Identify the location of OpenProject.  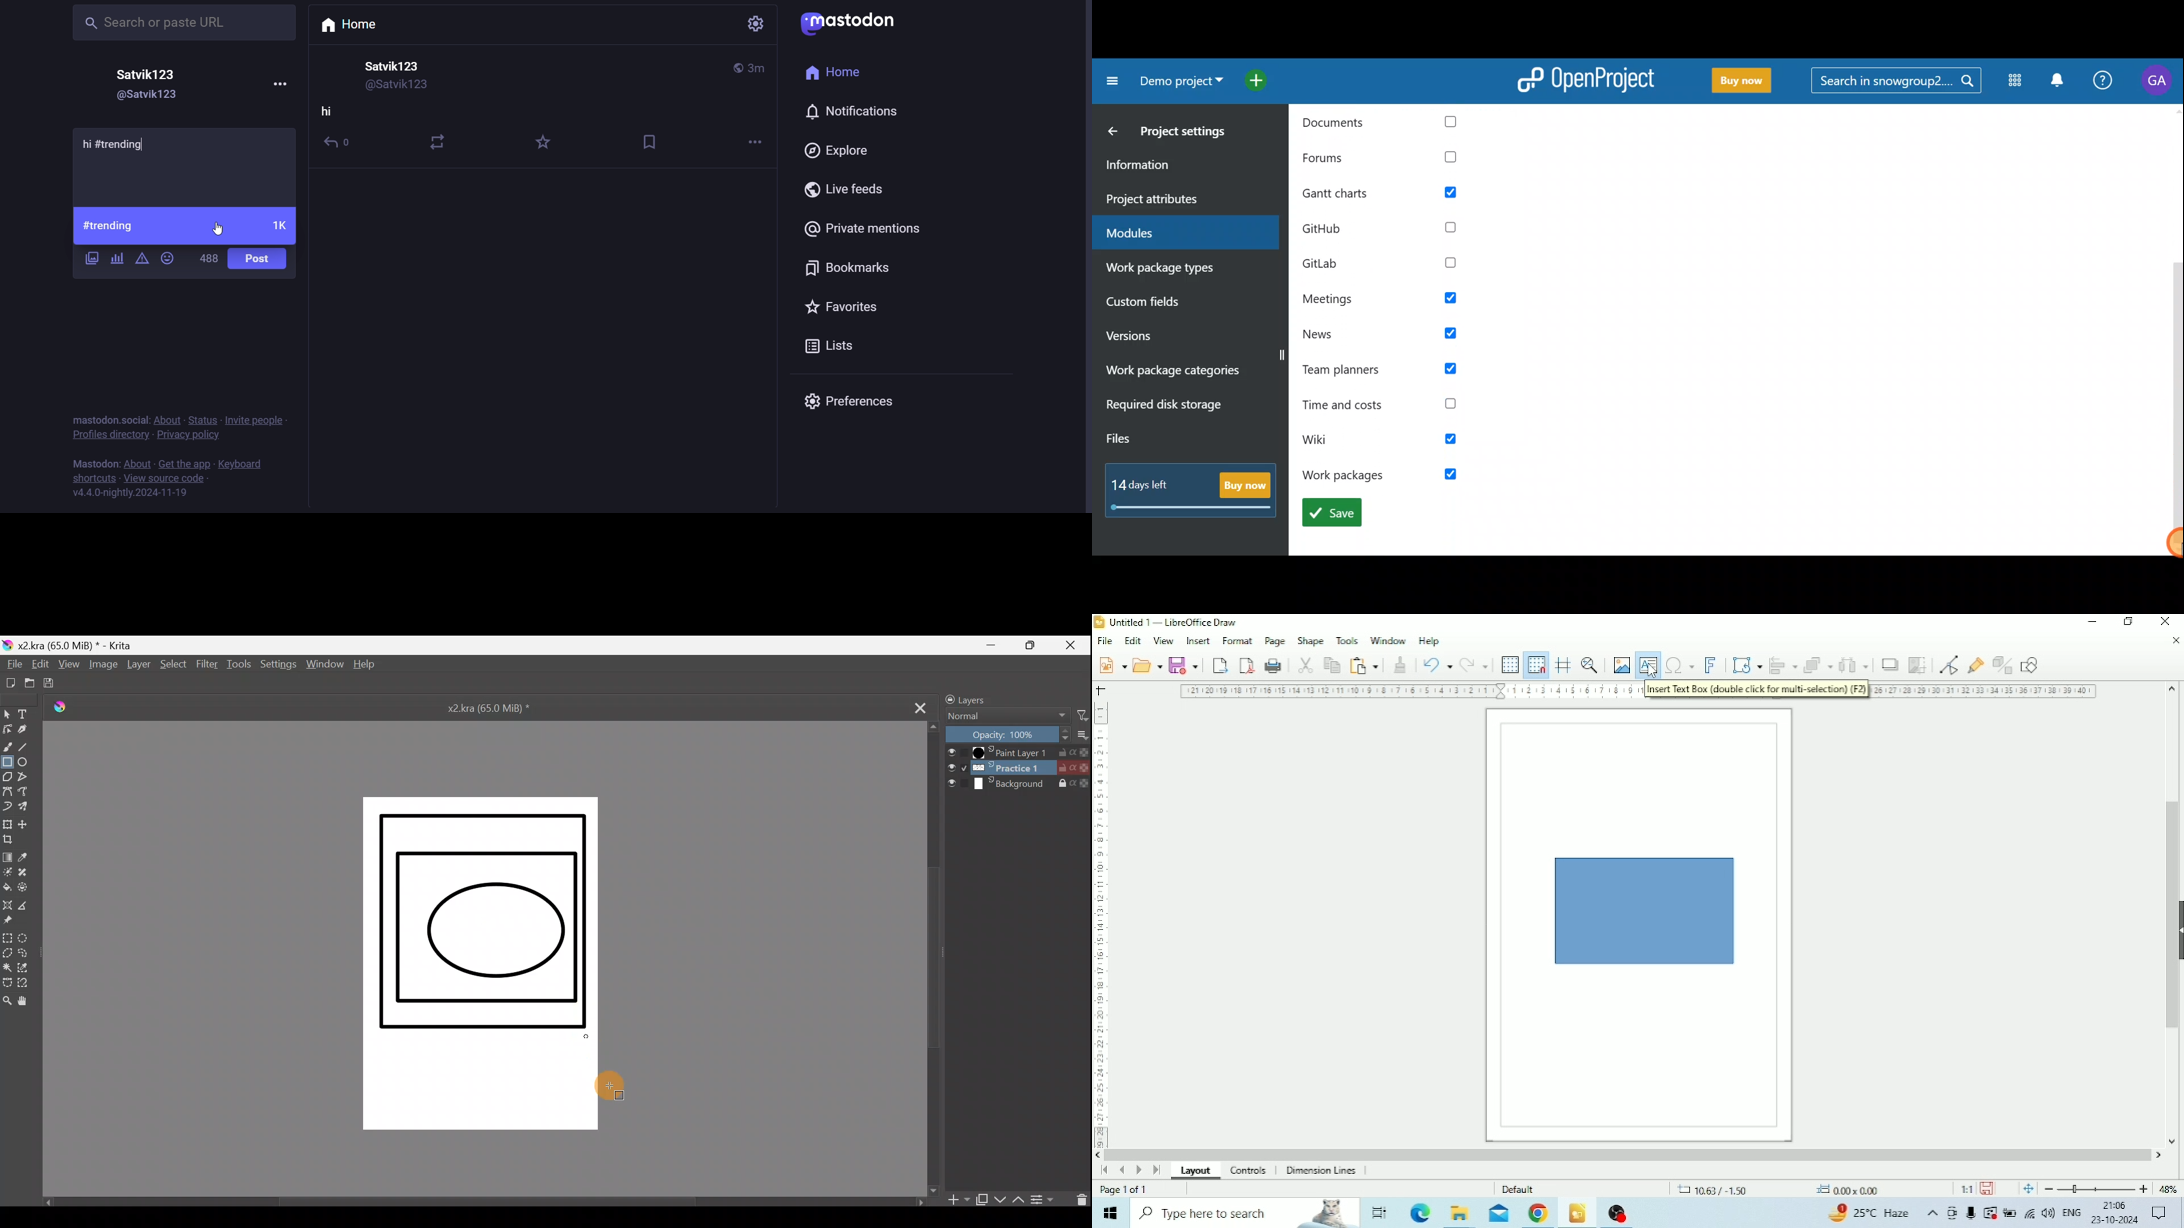
(1587, 84).